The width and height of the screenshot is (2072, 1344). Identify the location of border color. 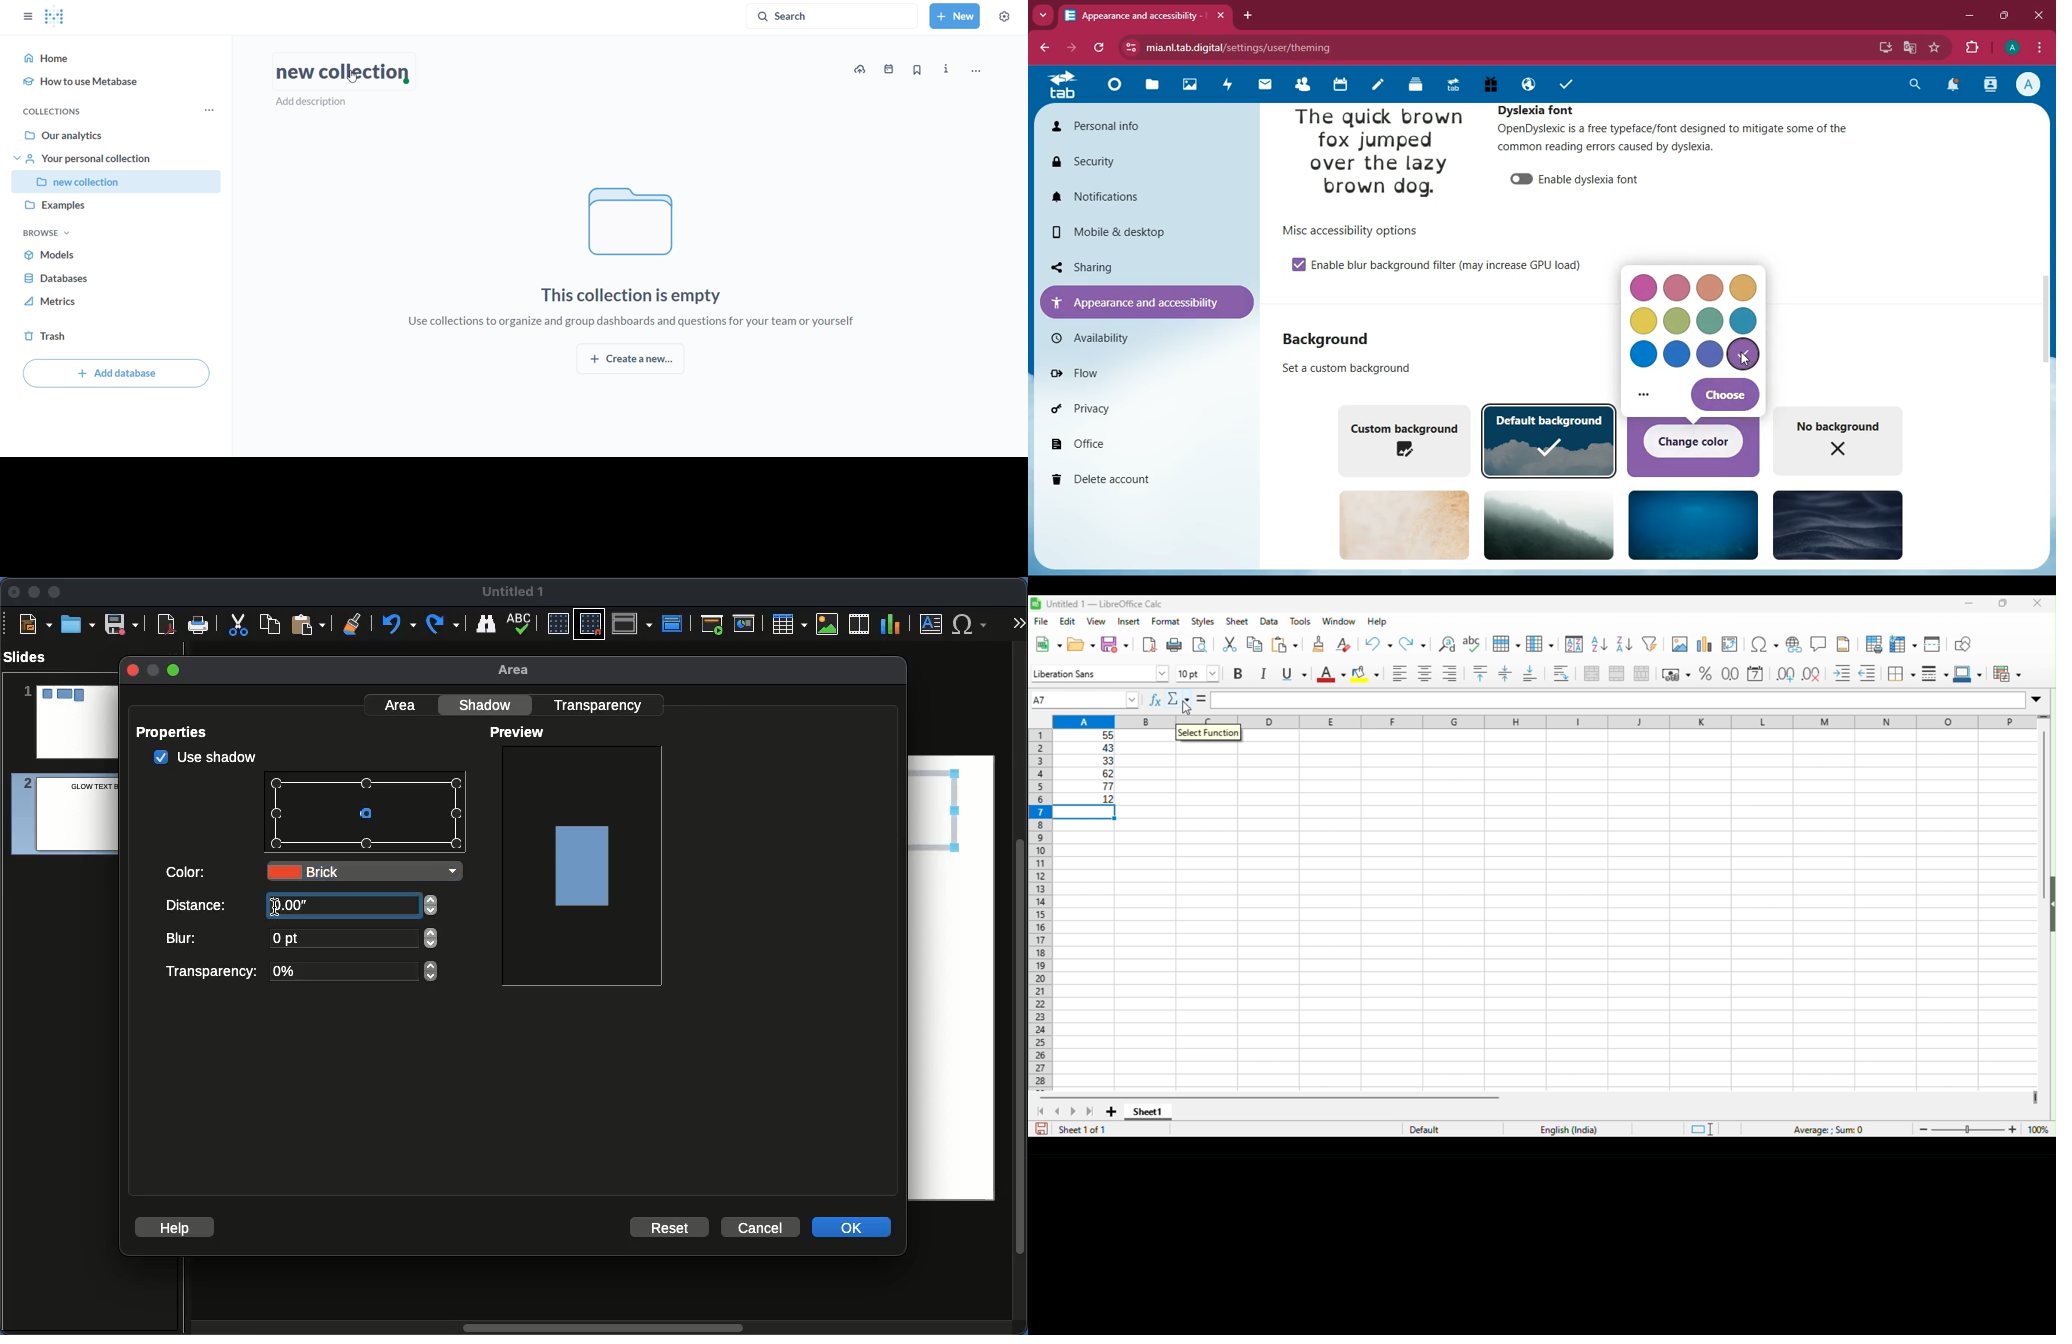
(1967, 673).